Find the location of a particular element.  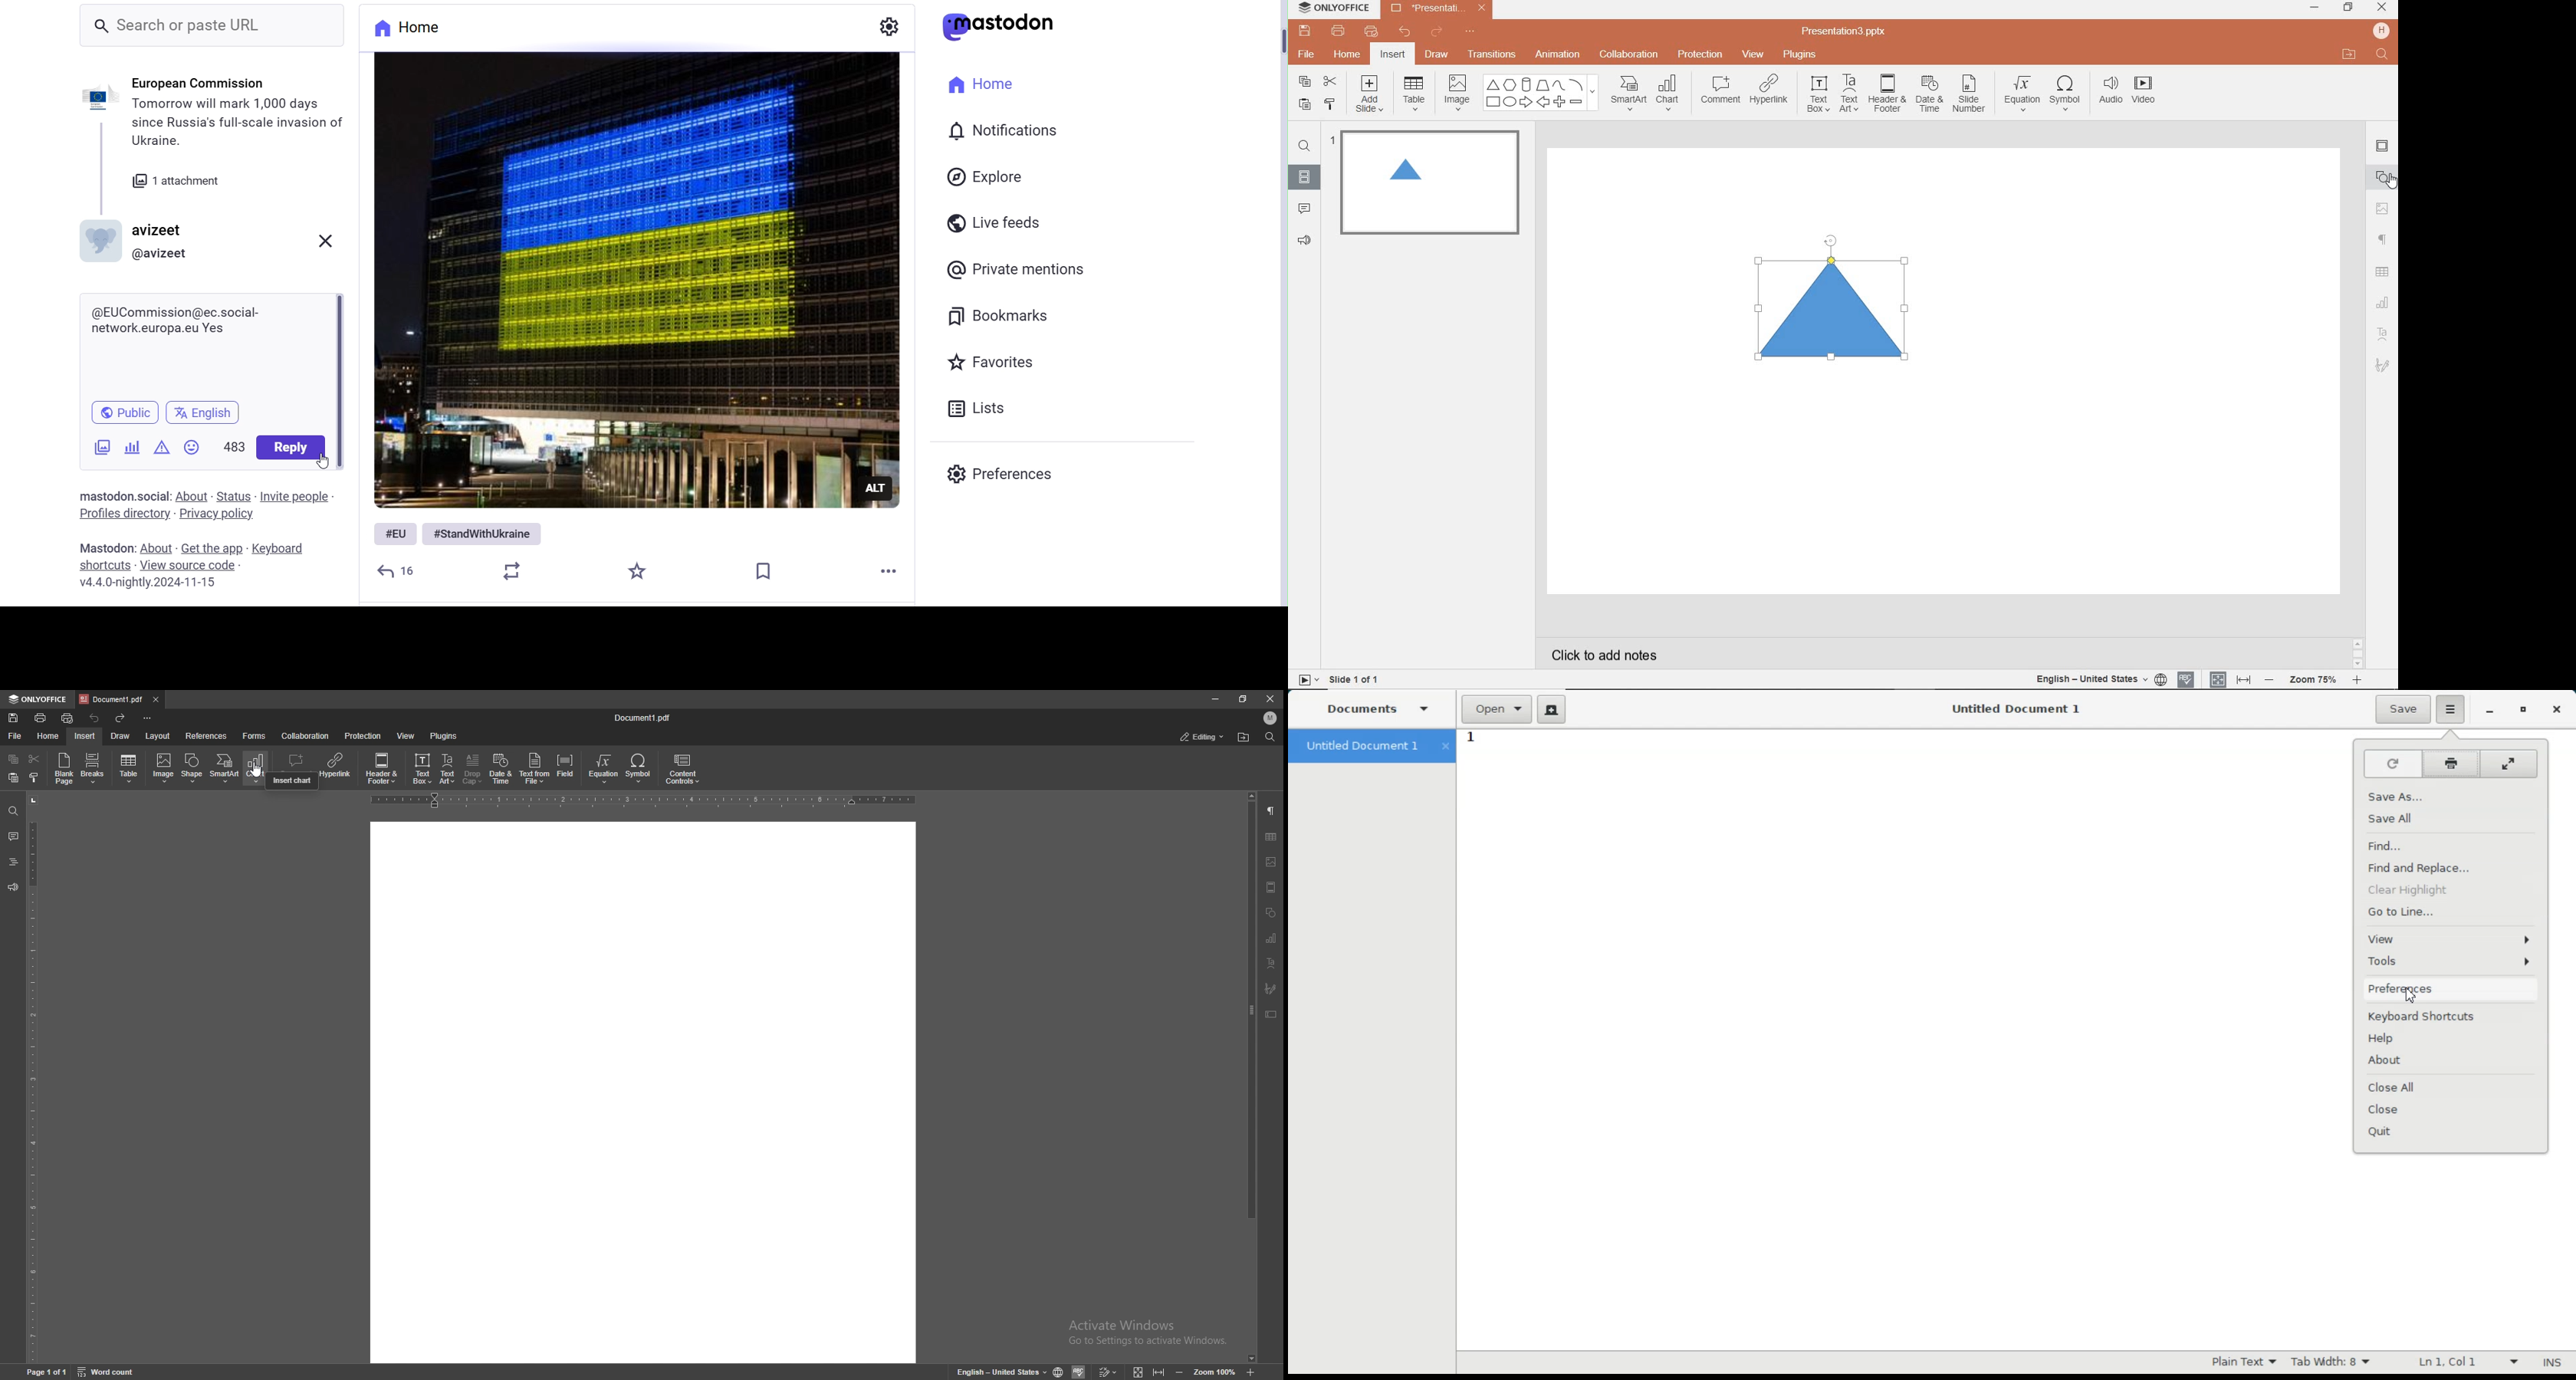

Full screen is located at coordinates (2510, 763).